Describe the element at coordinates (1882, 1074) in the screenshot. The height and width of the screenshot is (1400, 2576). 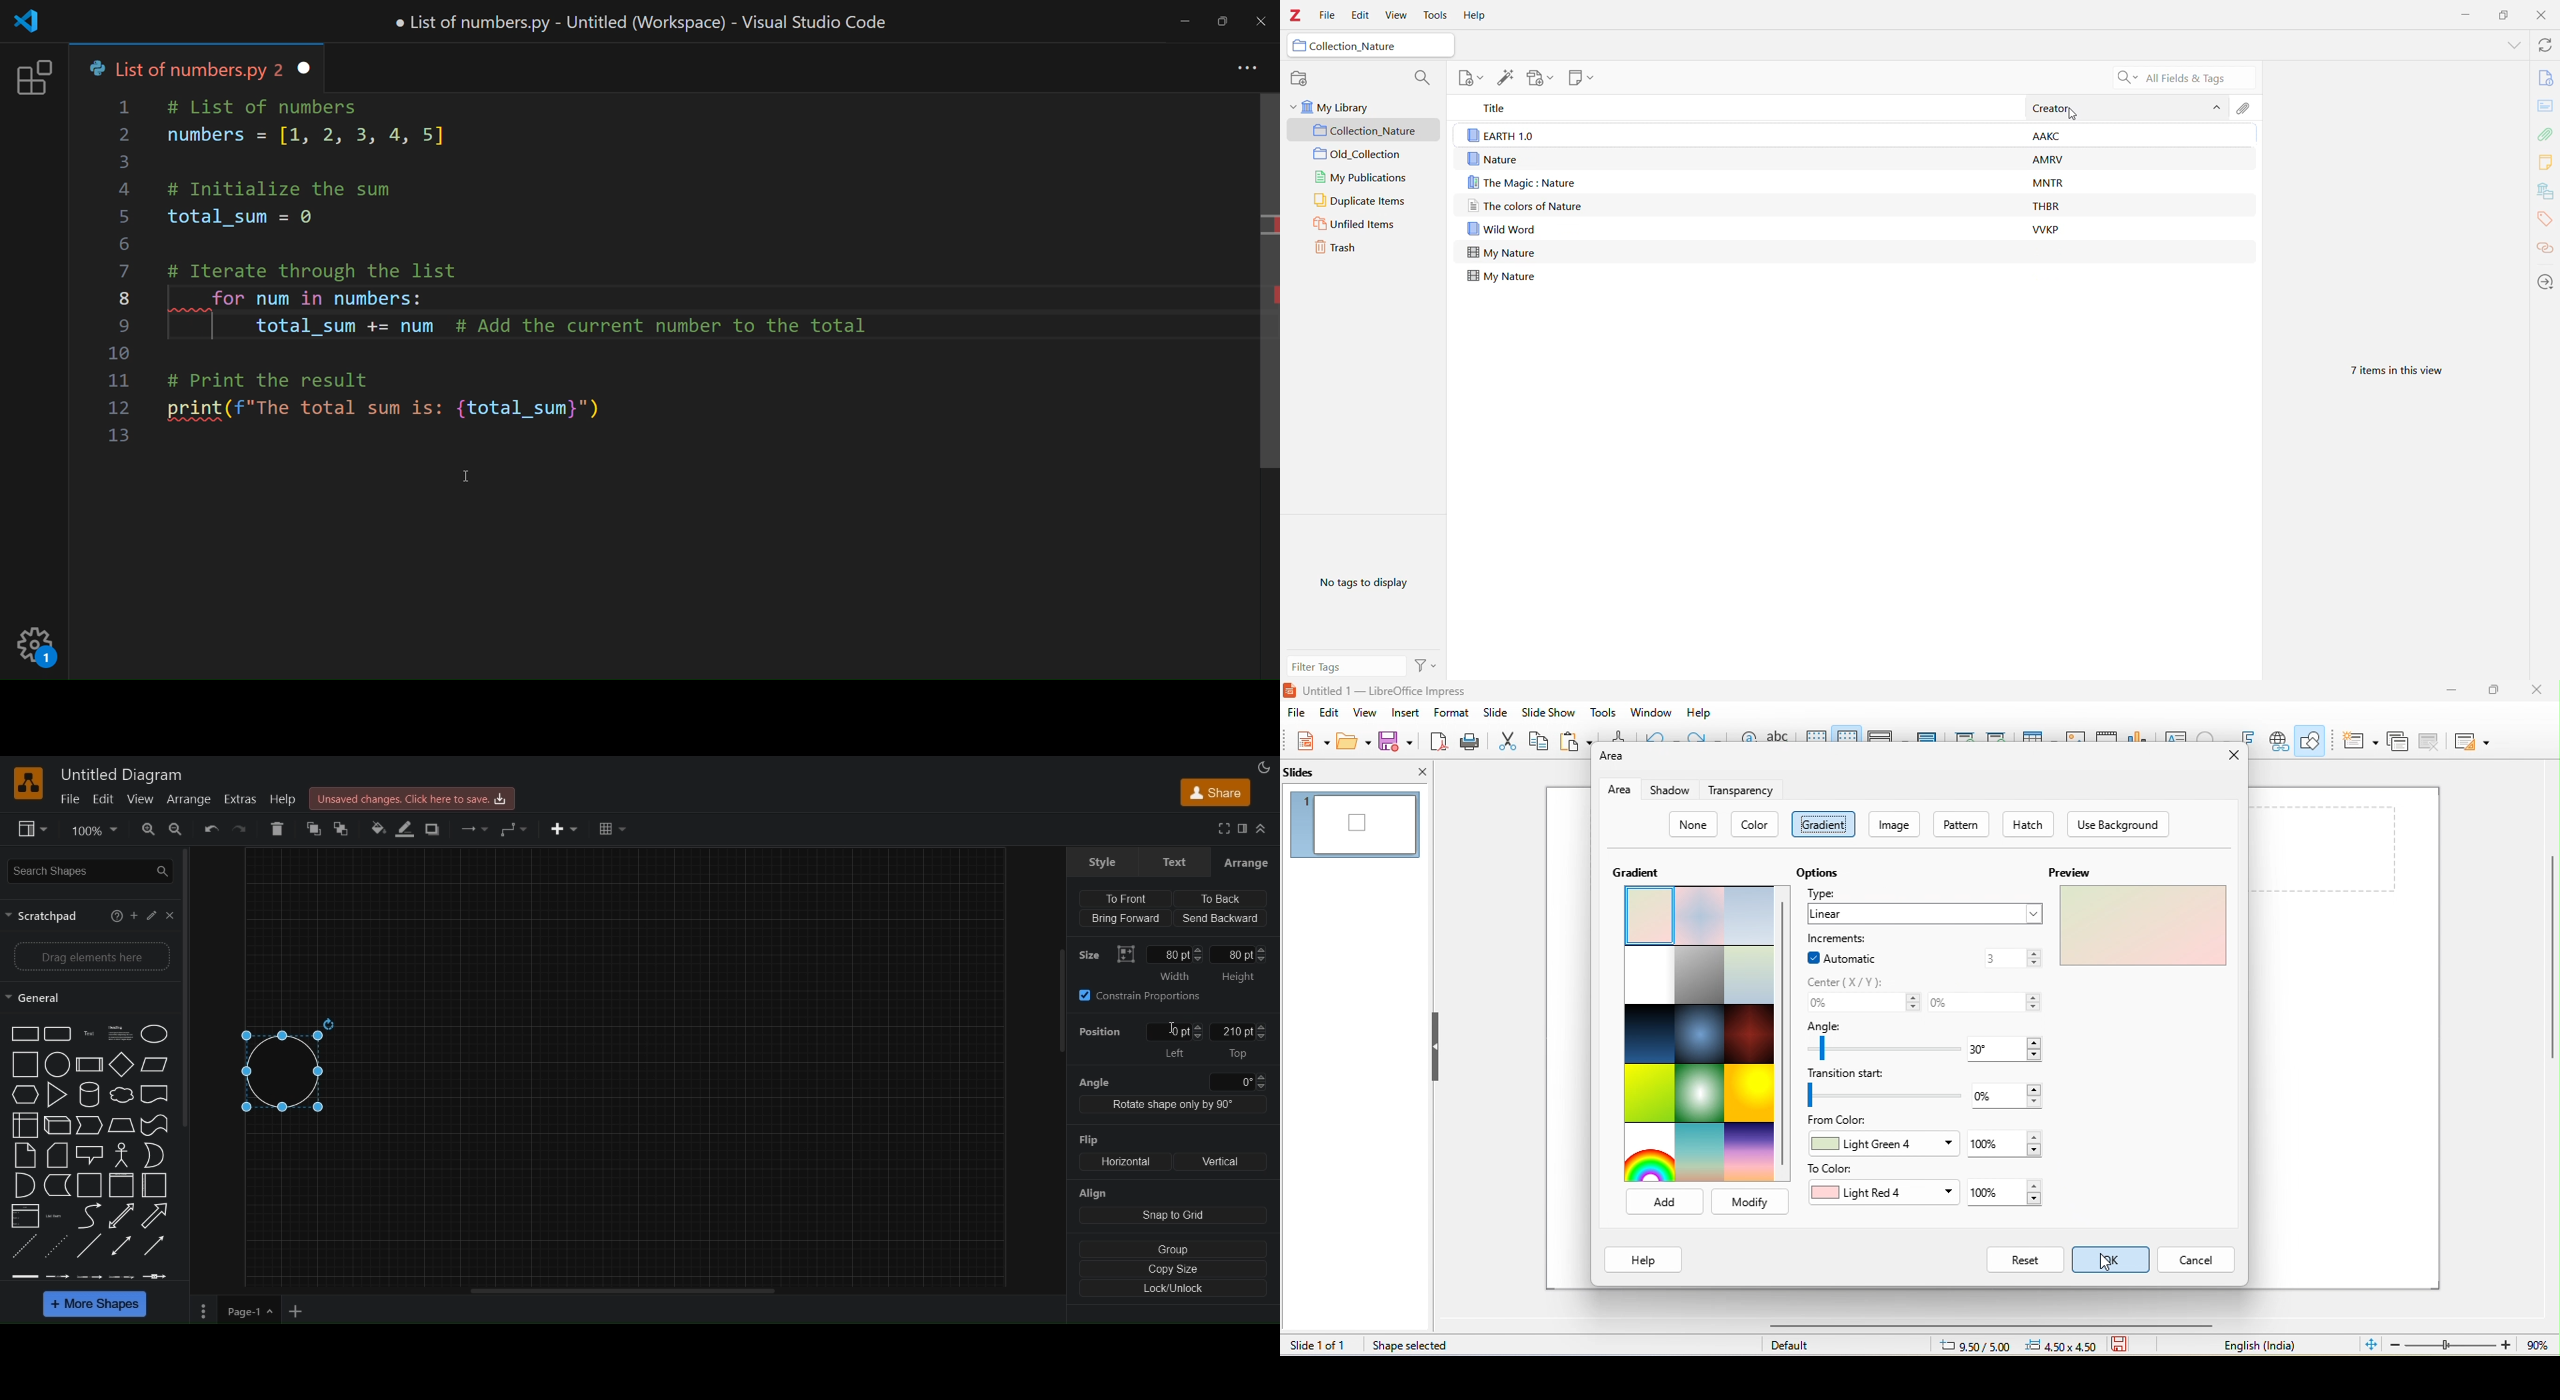
I see `transition start` at that location.